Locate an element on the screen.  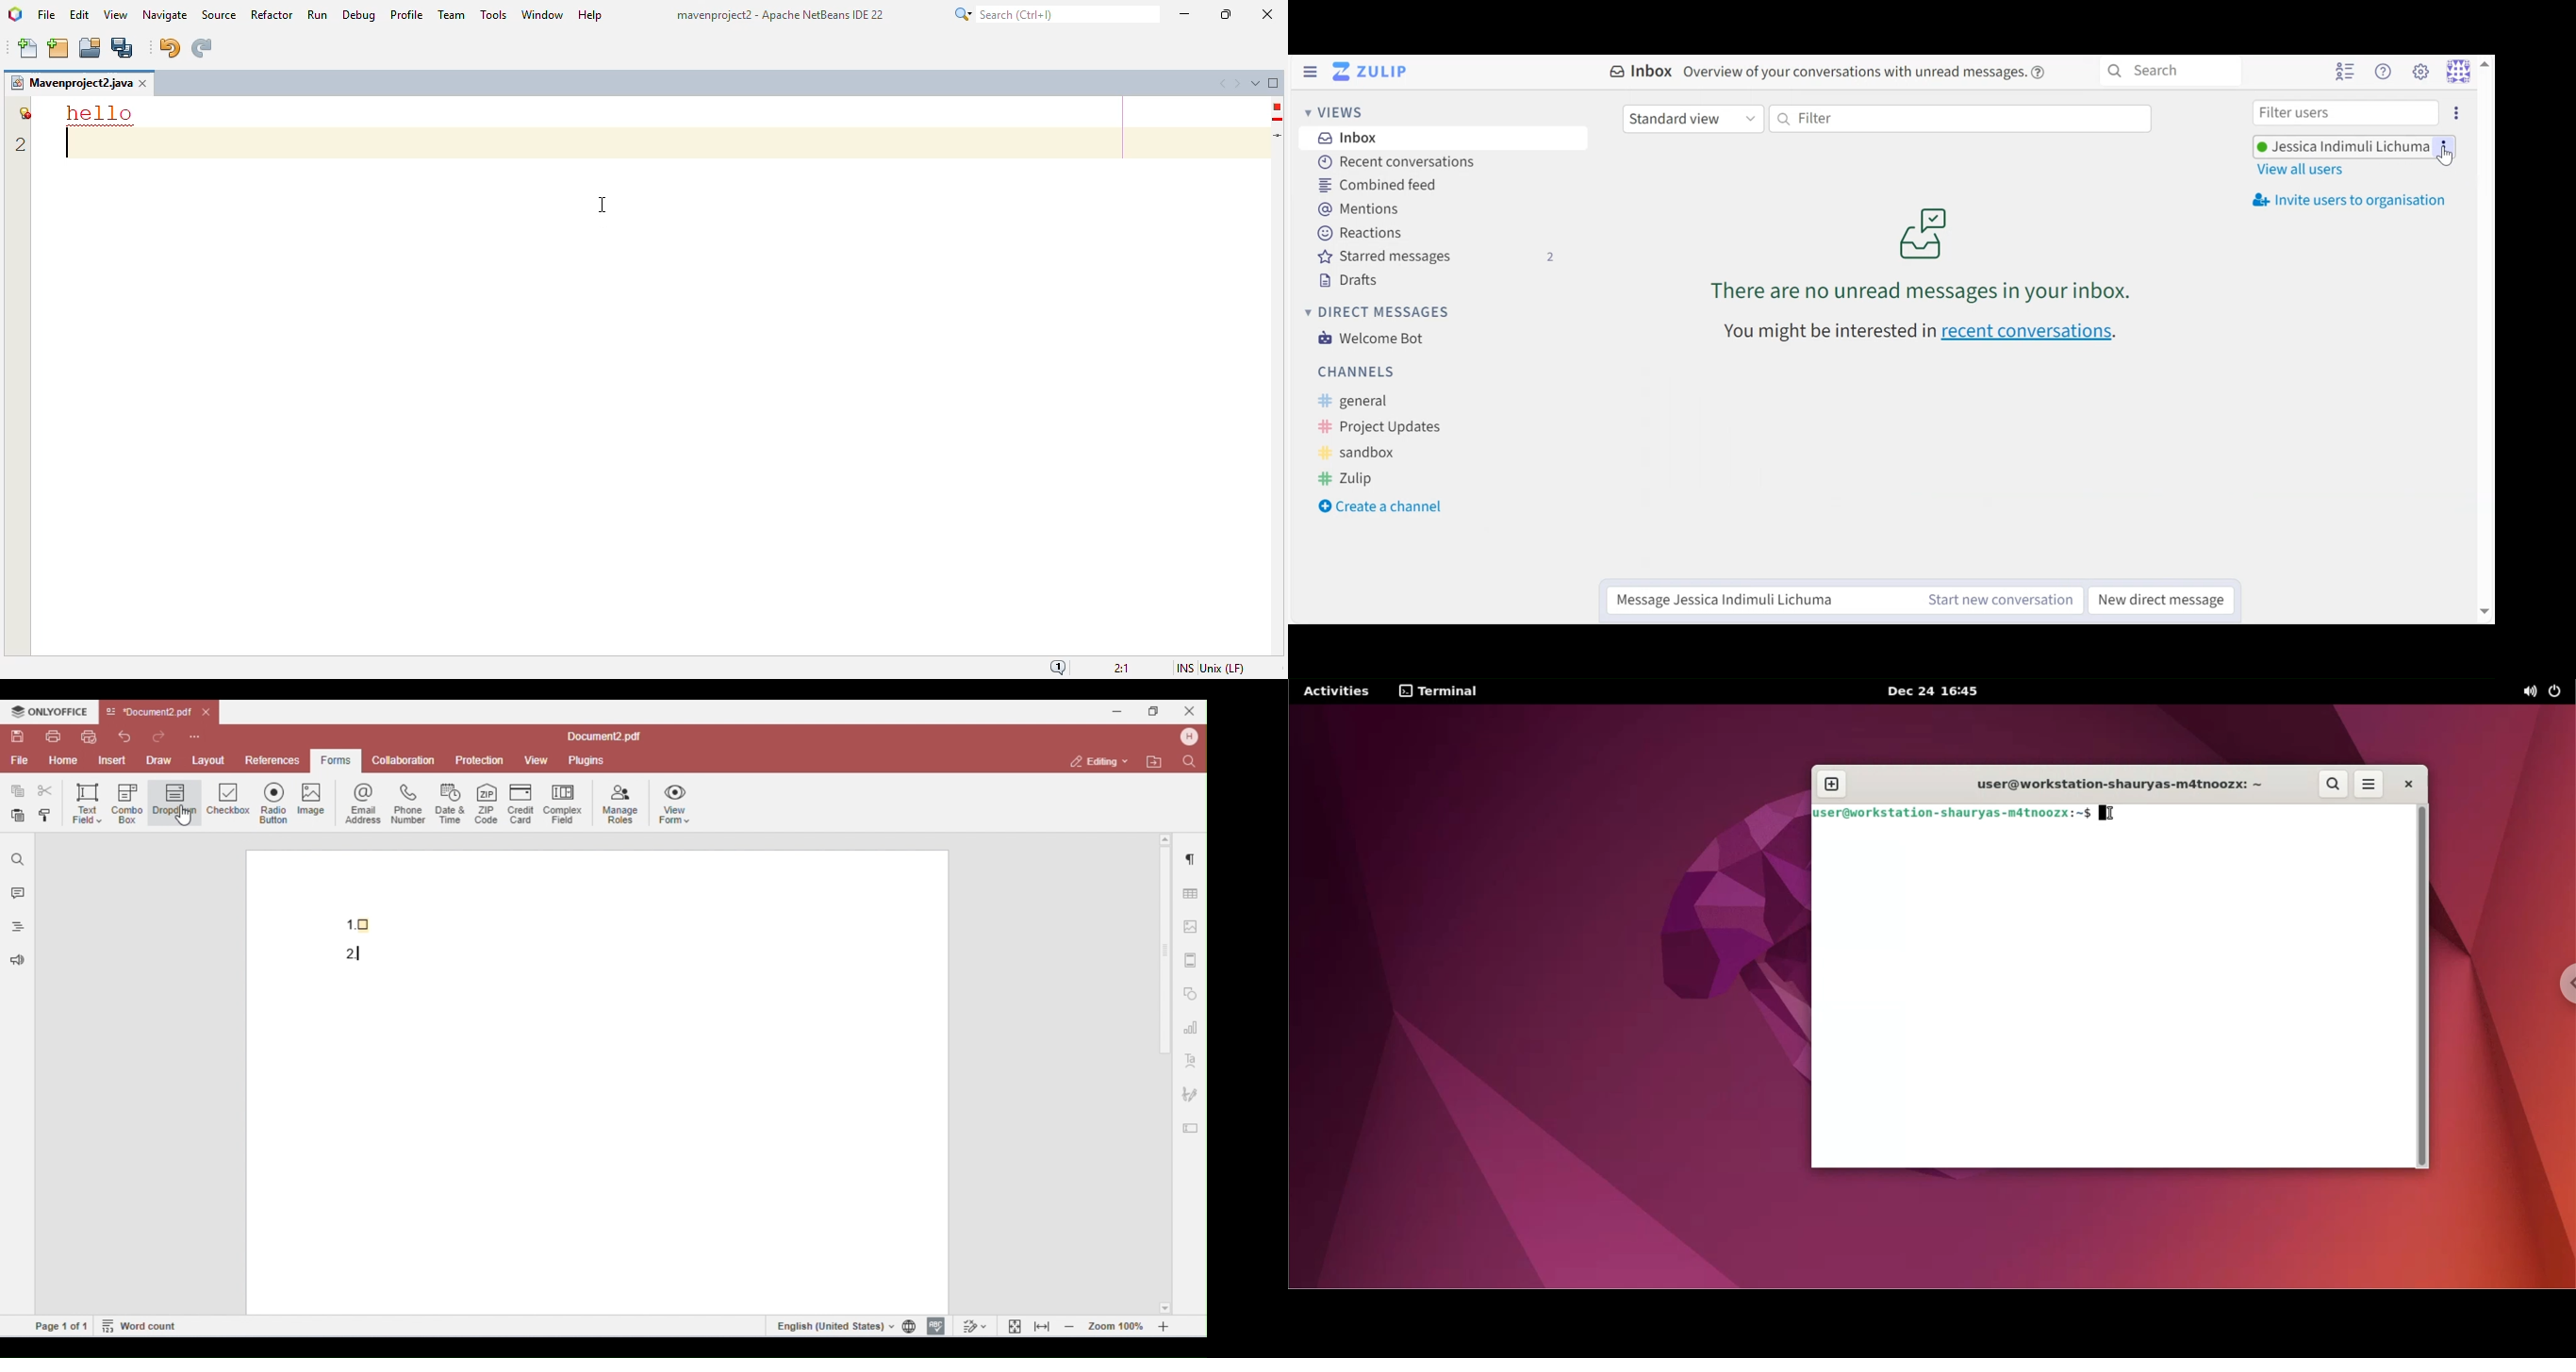
sandbox is located at coordinates (1360, 453).